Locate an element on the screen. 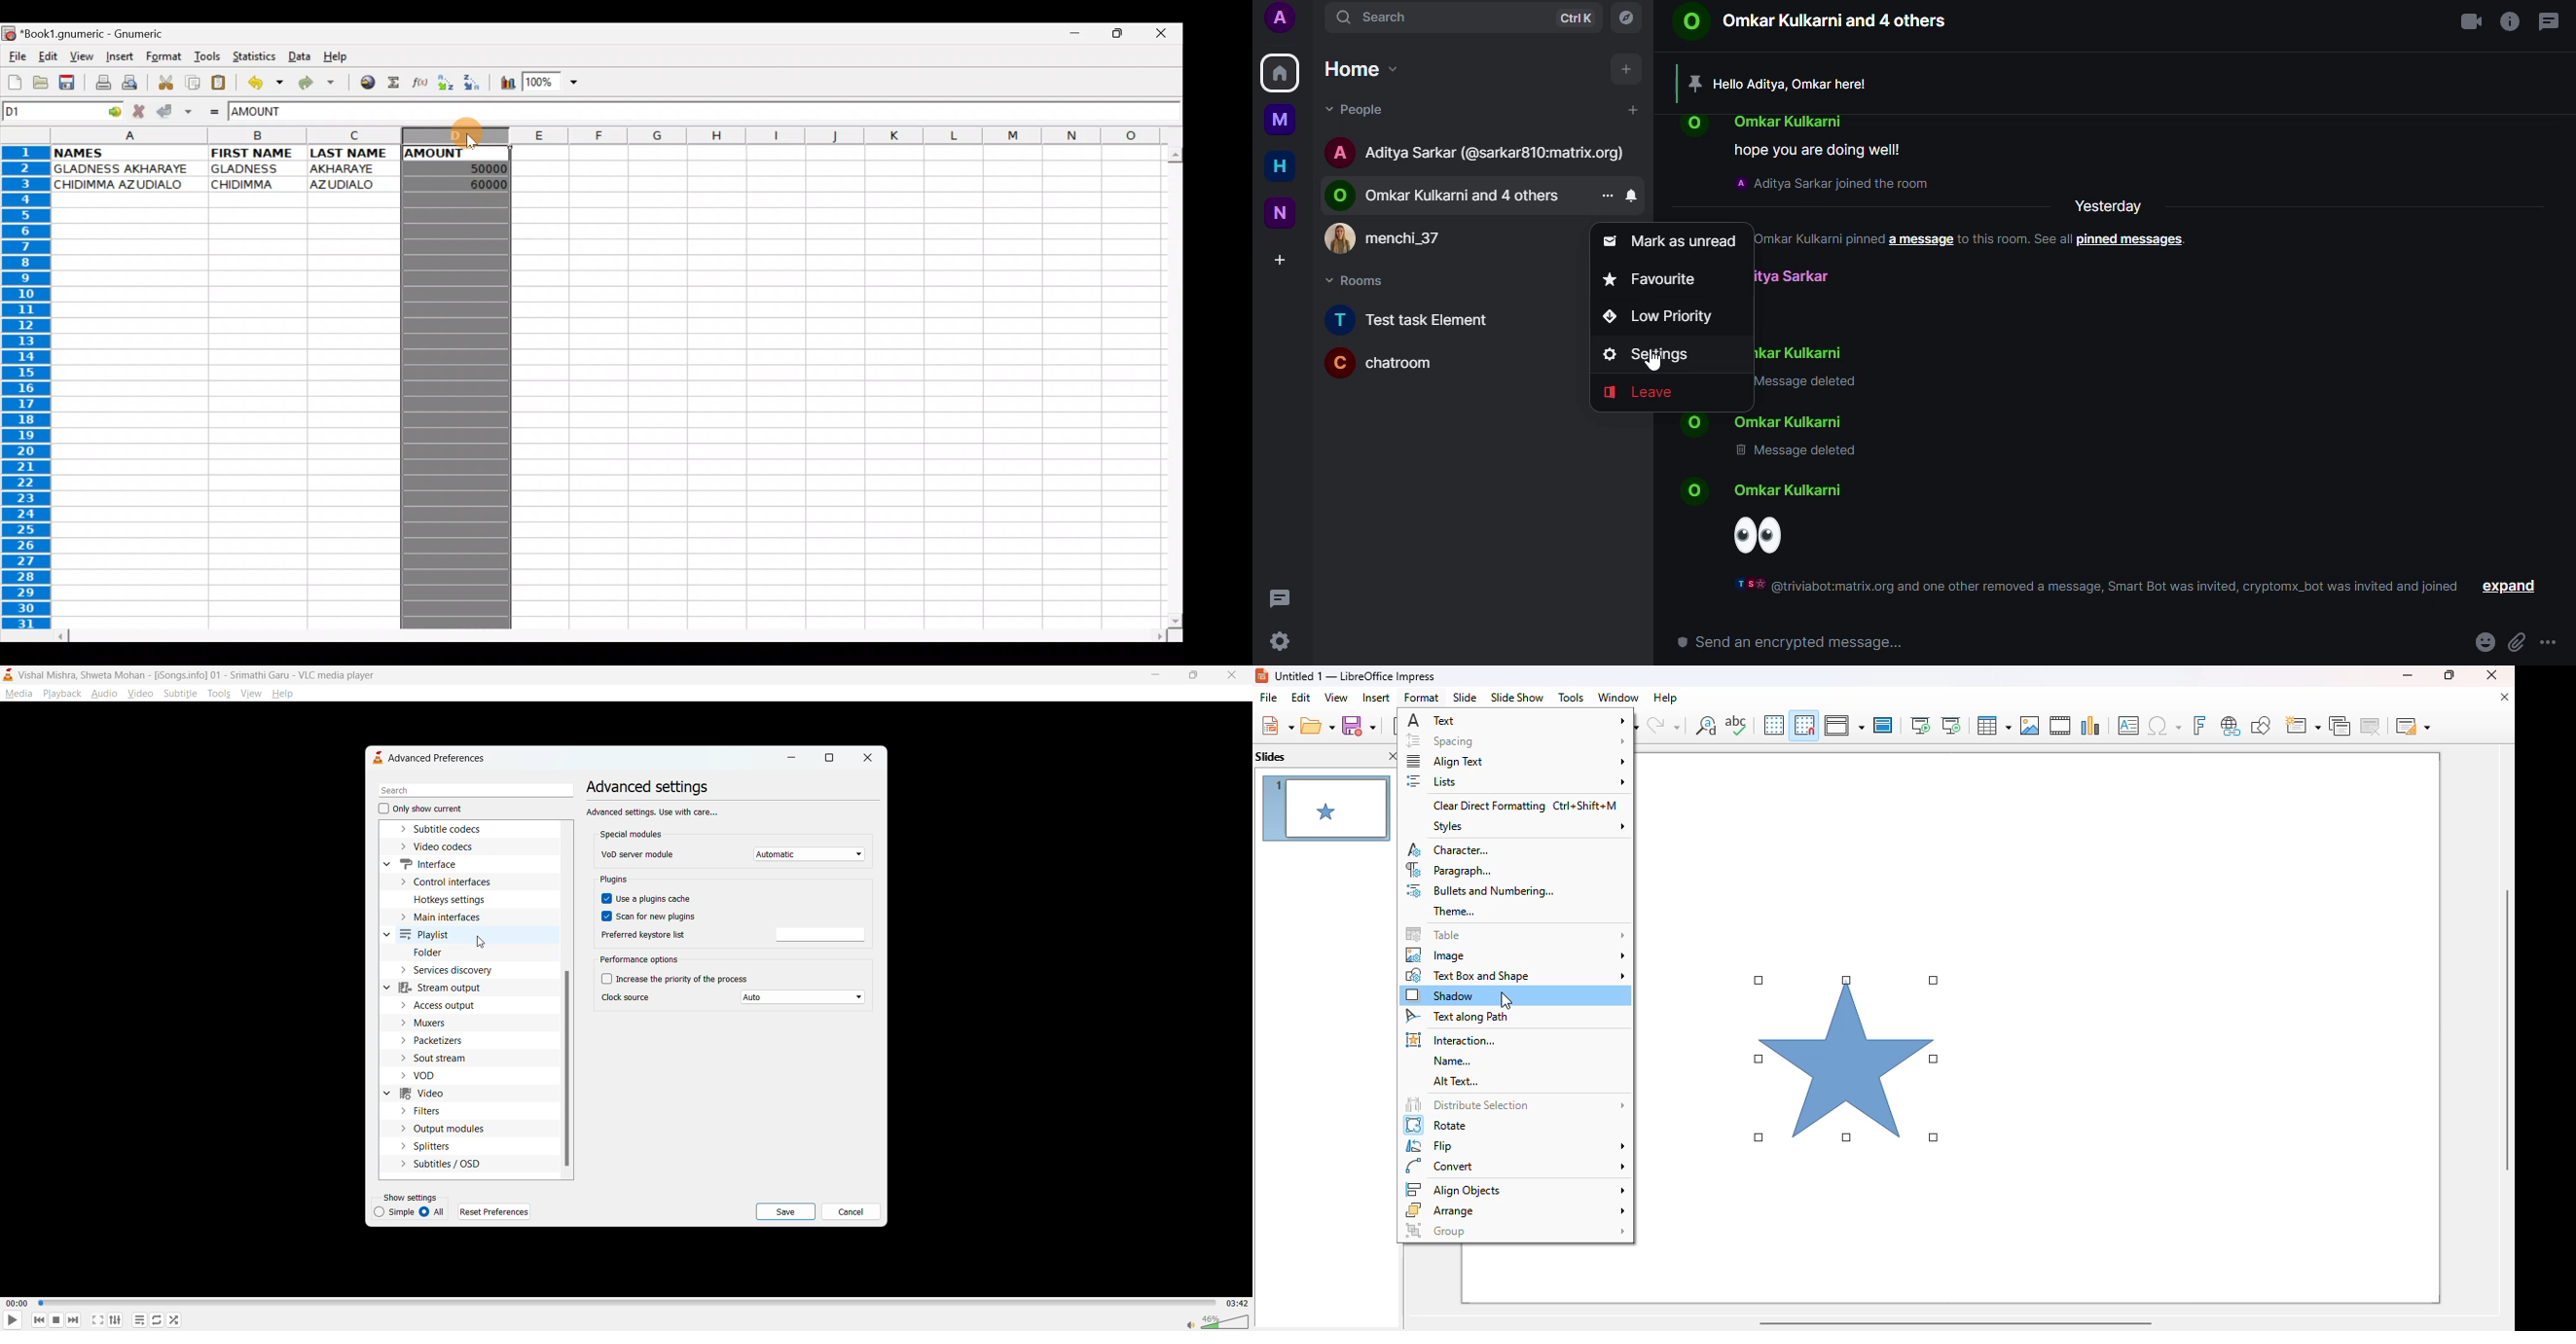  Cursor on column D is located at coordinates (458, 134).